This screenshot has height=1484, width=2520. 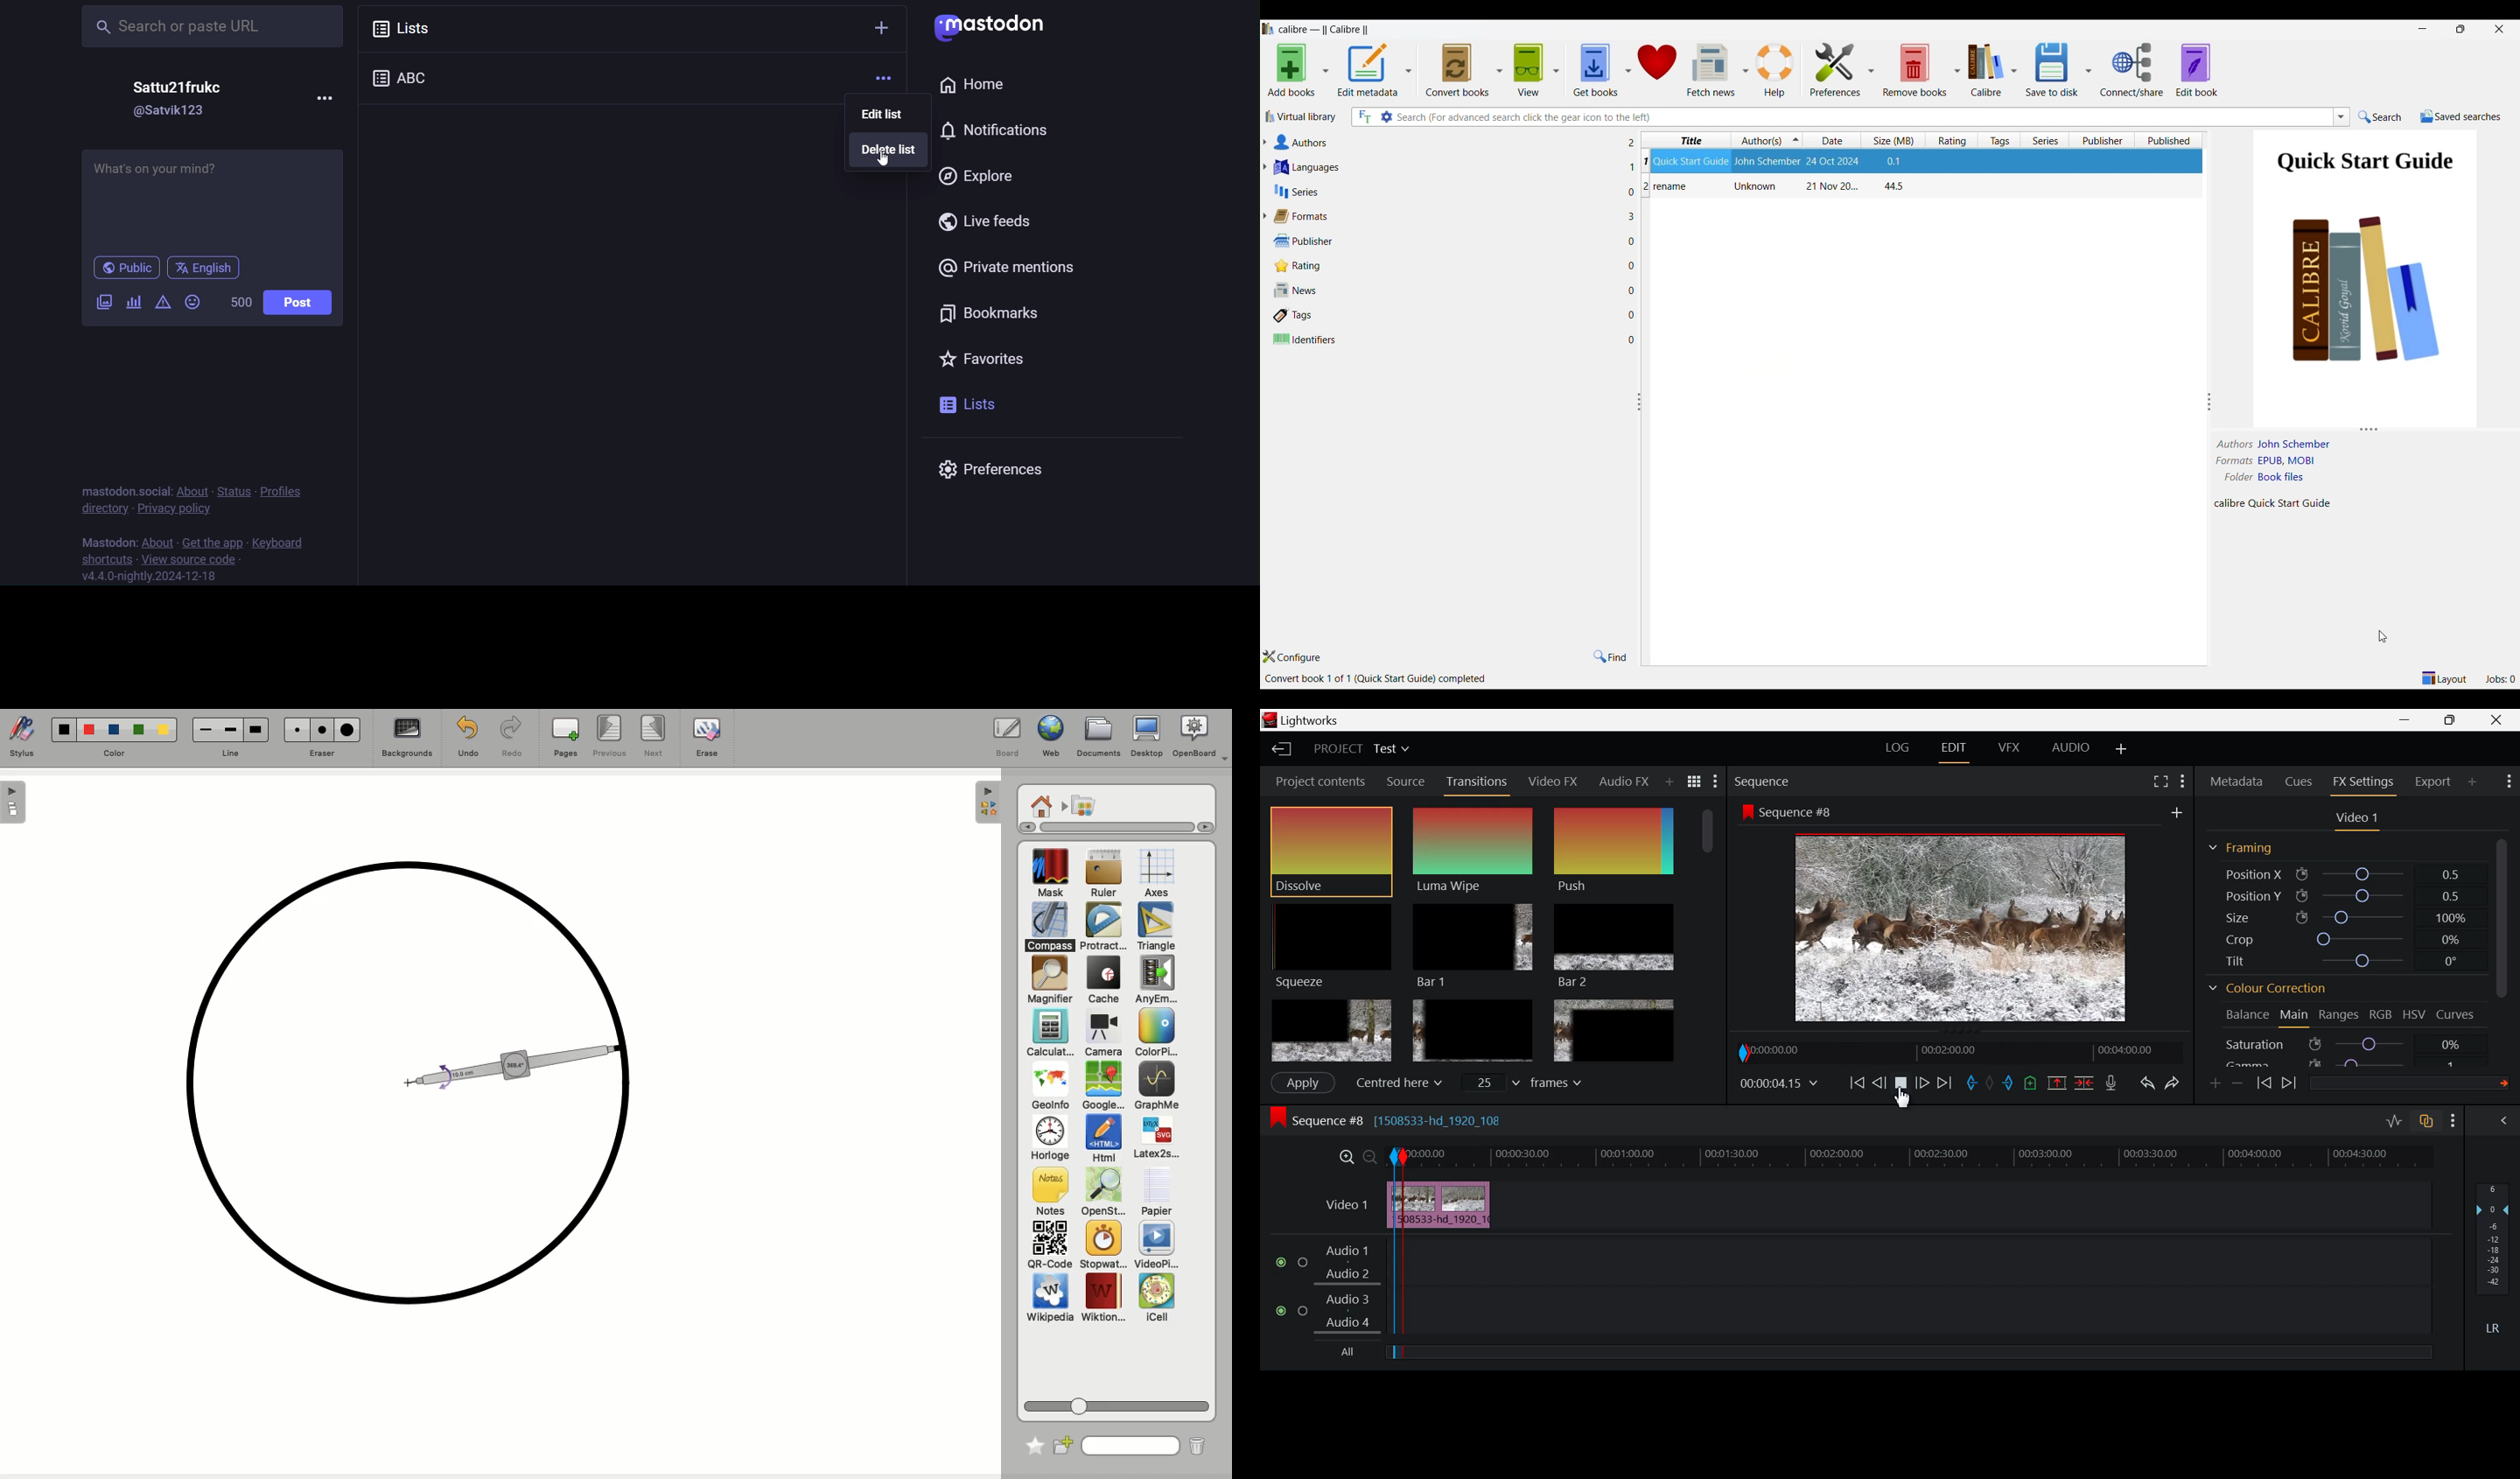 I want to click on Sequence #8 [1508533-hd_1920_10, so click(x=1390, y=1118).